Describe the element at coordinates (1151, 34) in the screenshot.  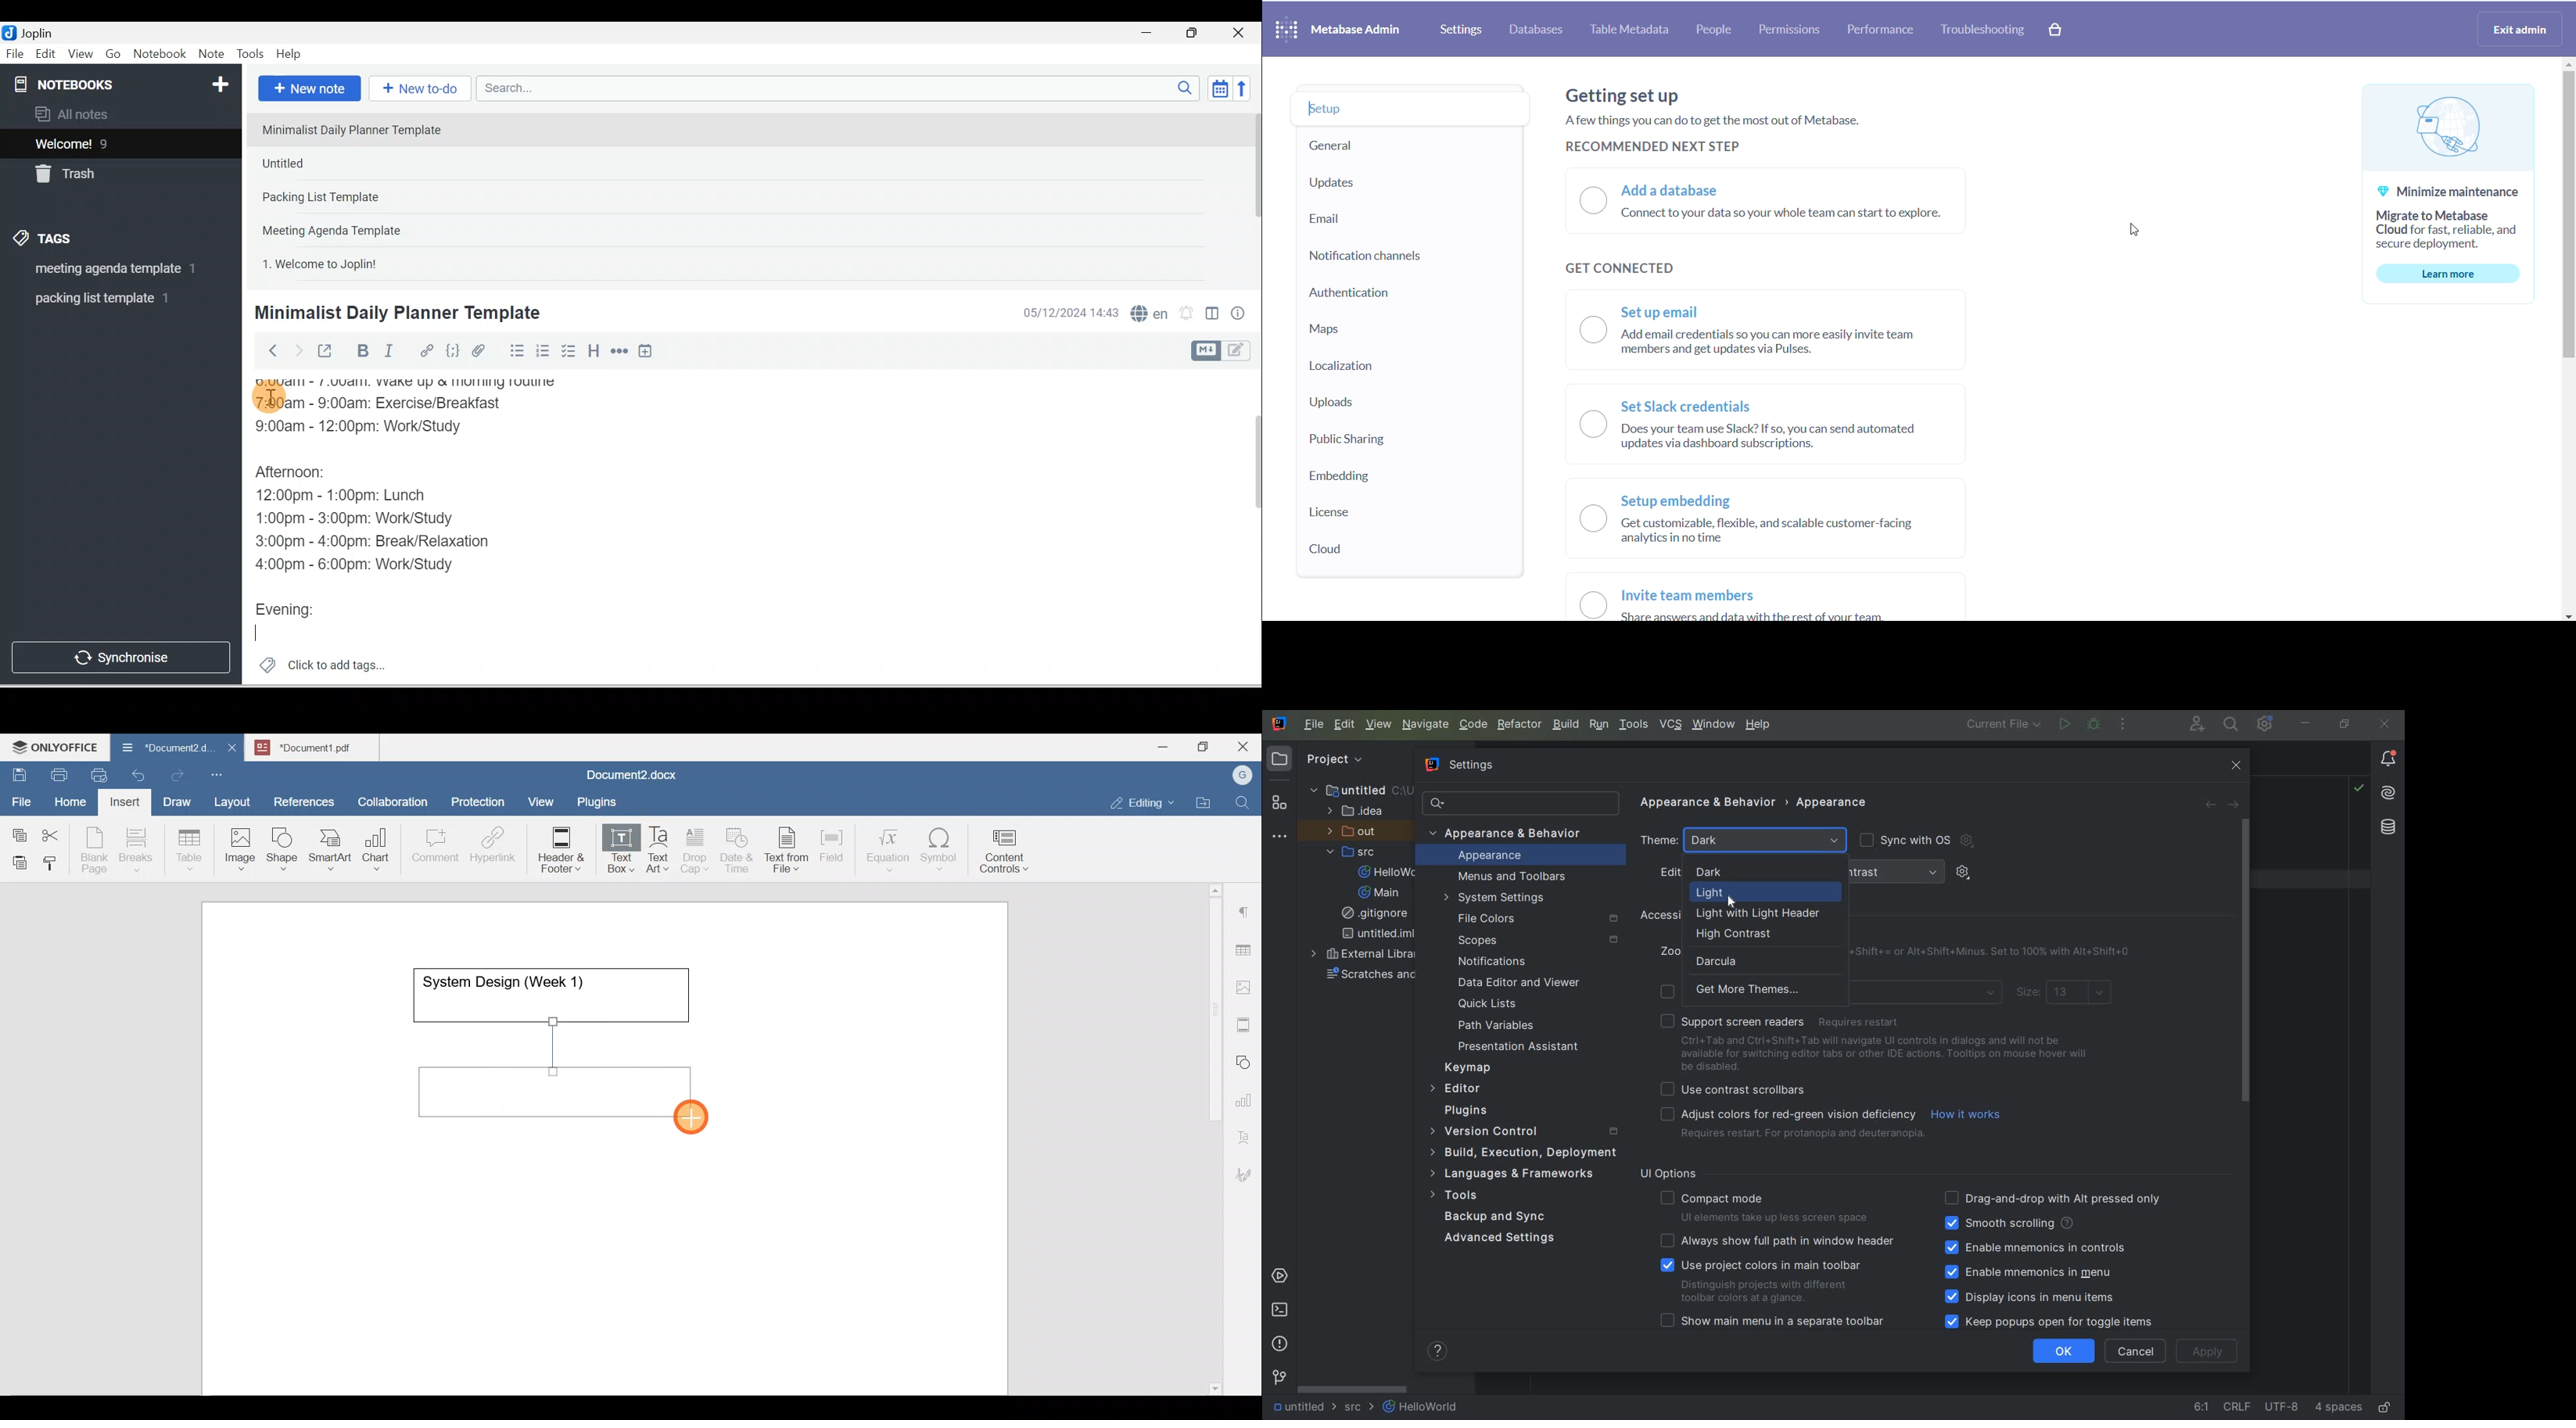
I see `Minimise` at that location.